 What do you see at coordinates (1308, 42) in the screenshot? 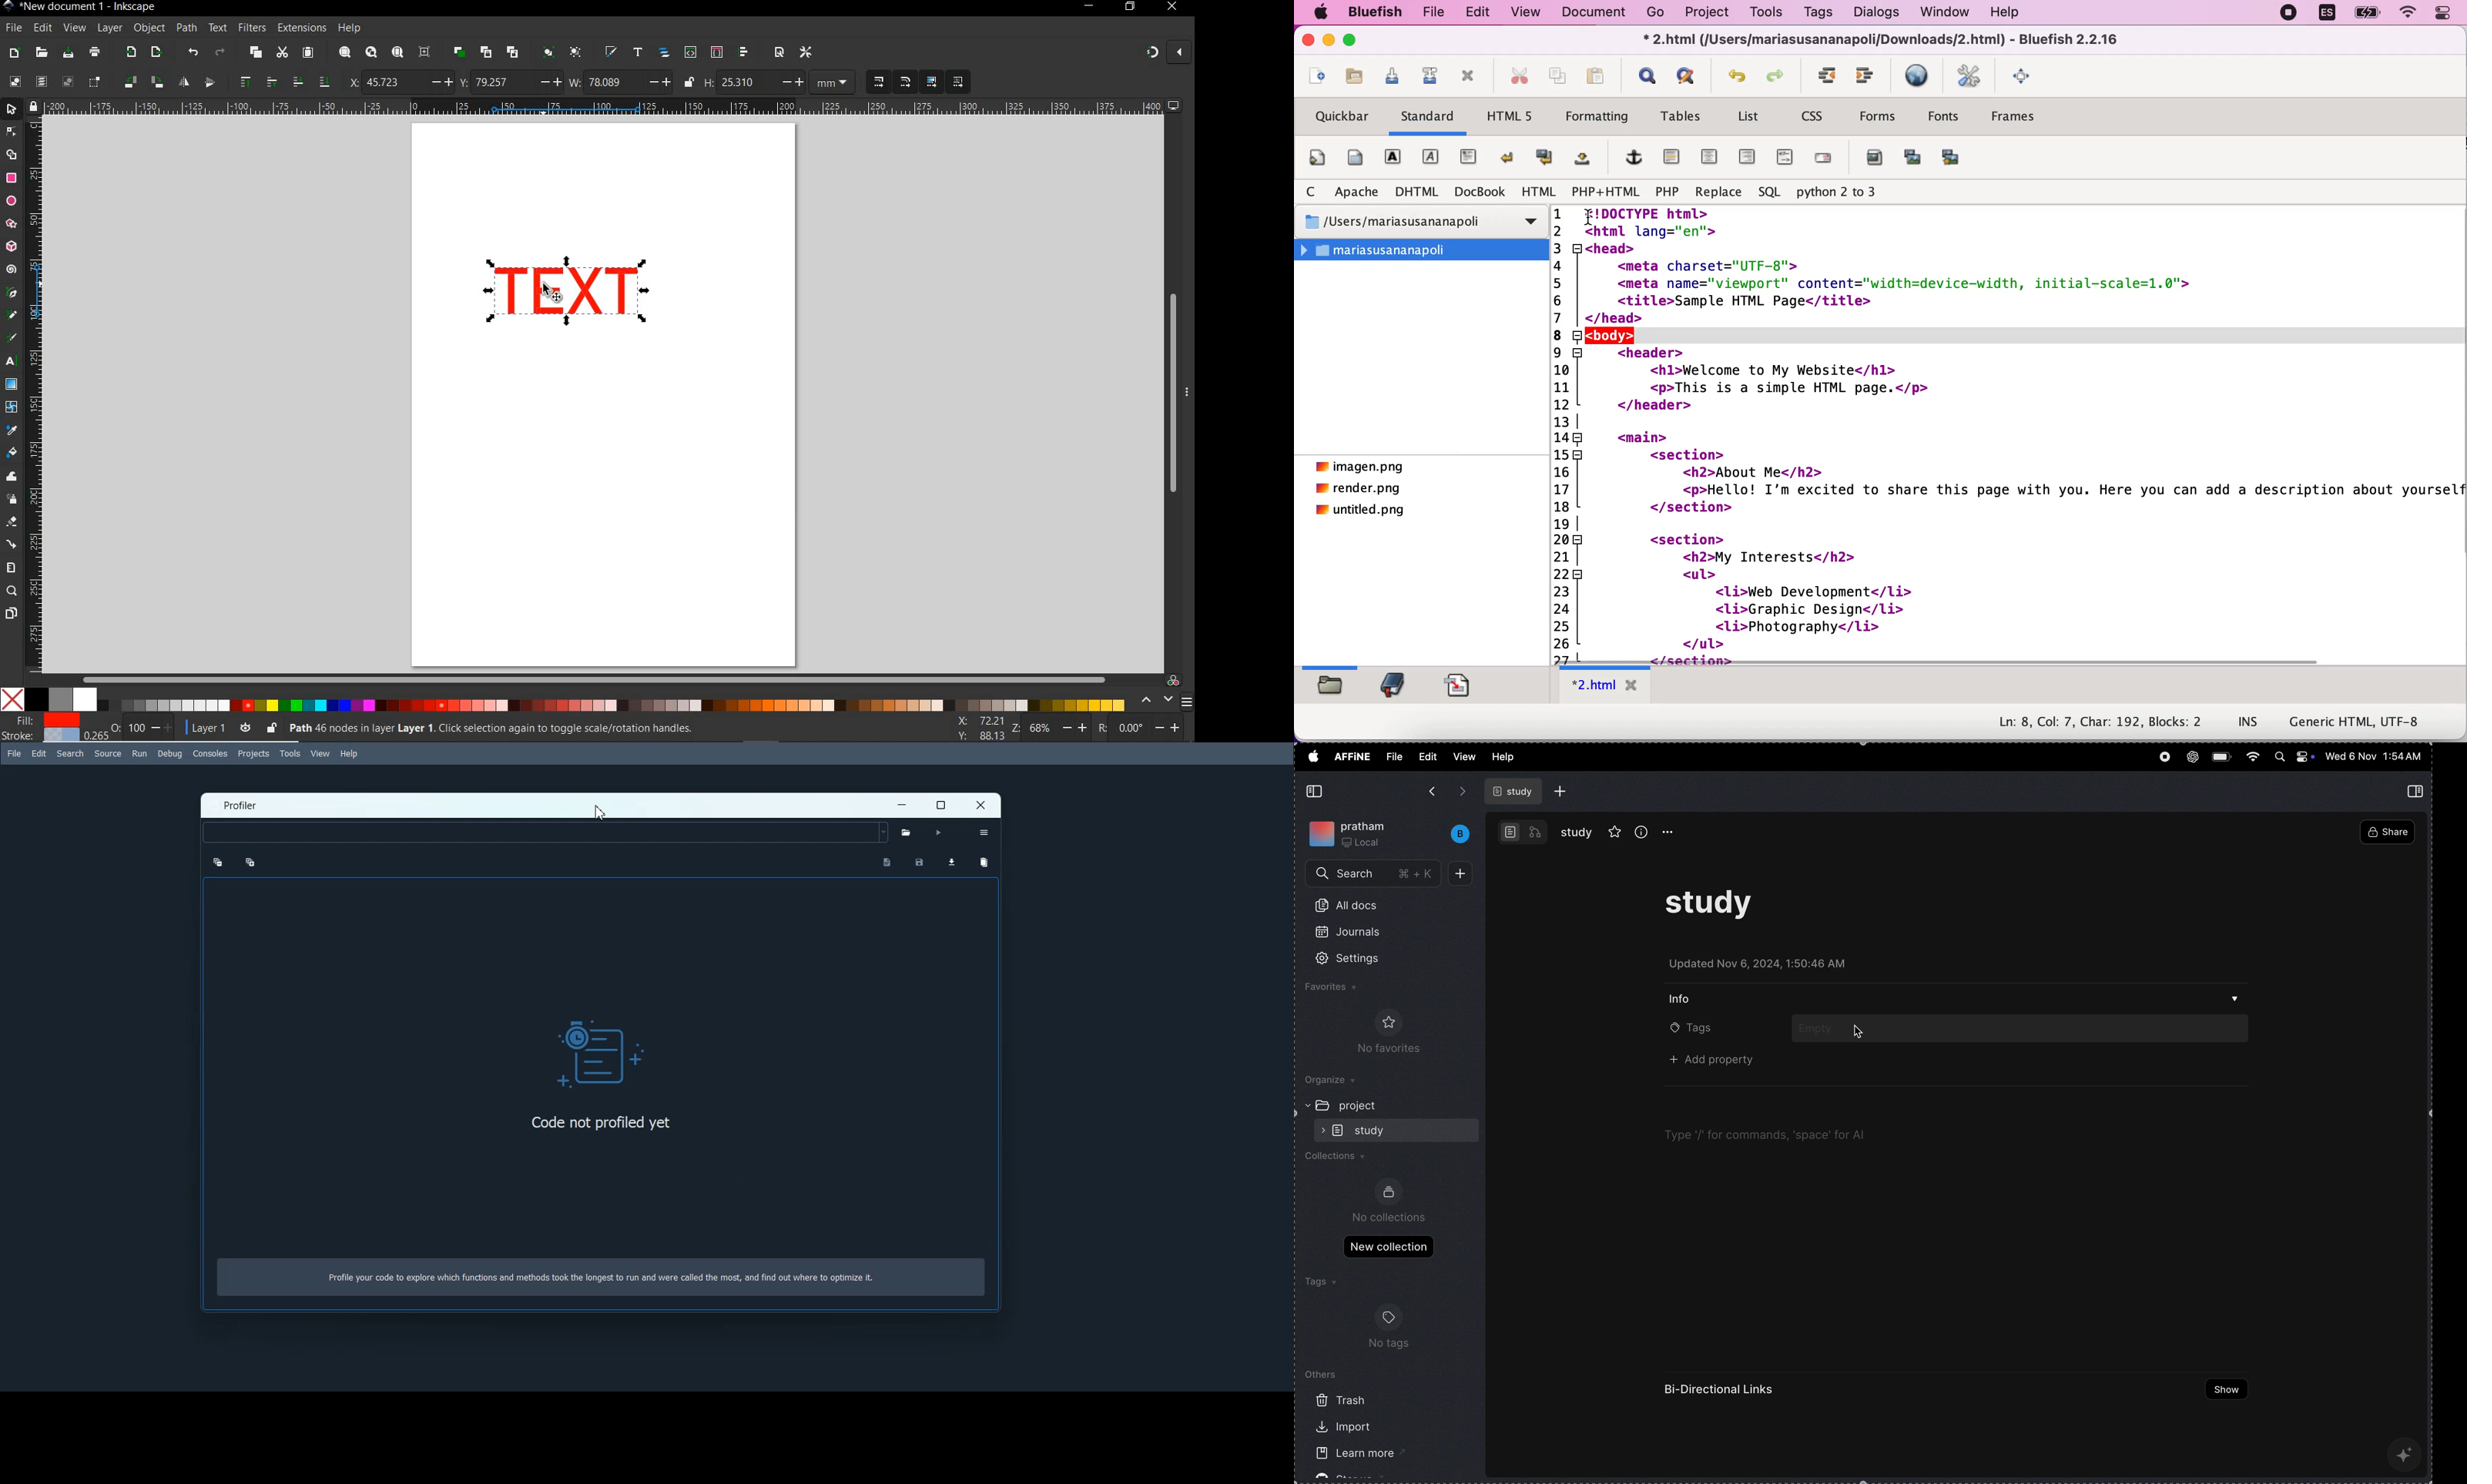
I see `close` at bounding box center [1308, 42].